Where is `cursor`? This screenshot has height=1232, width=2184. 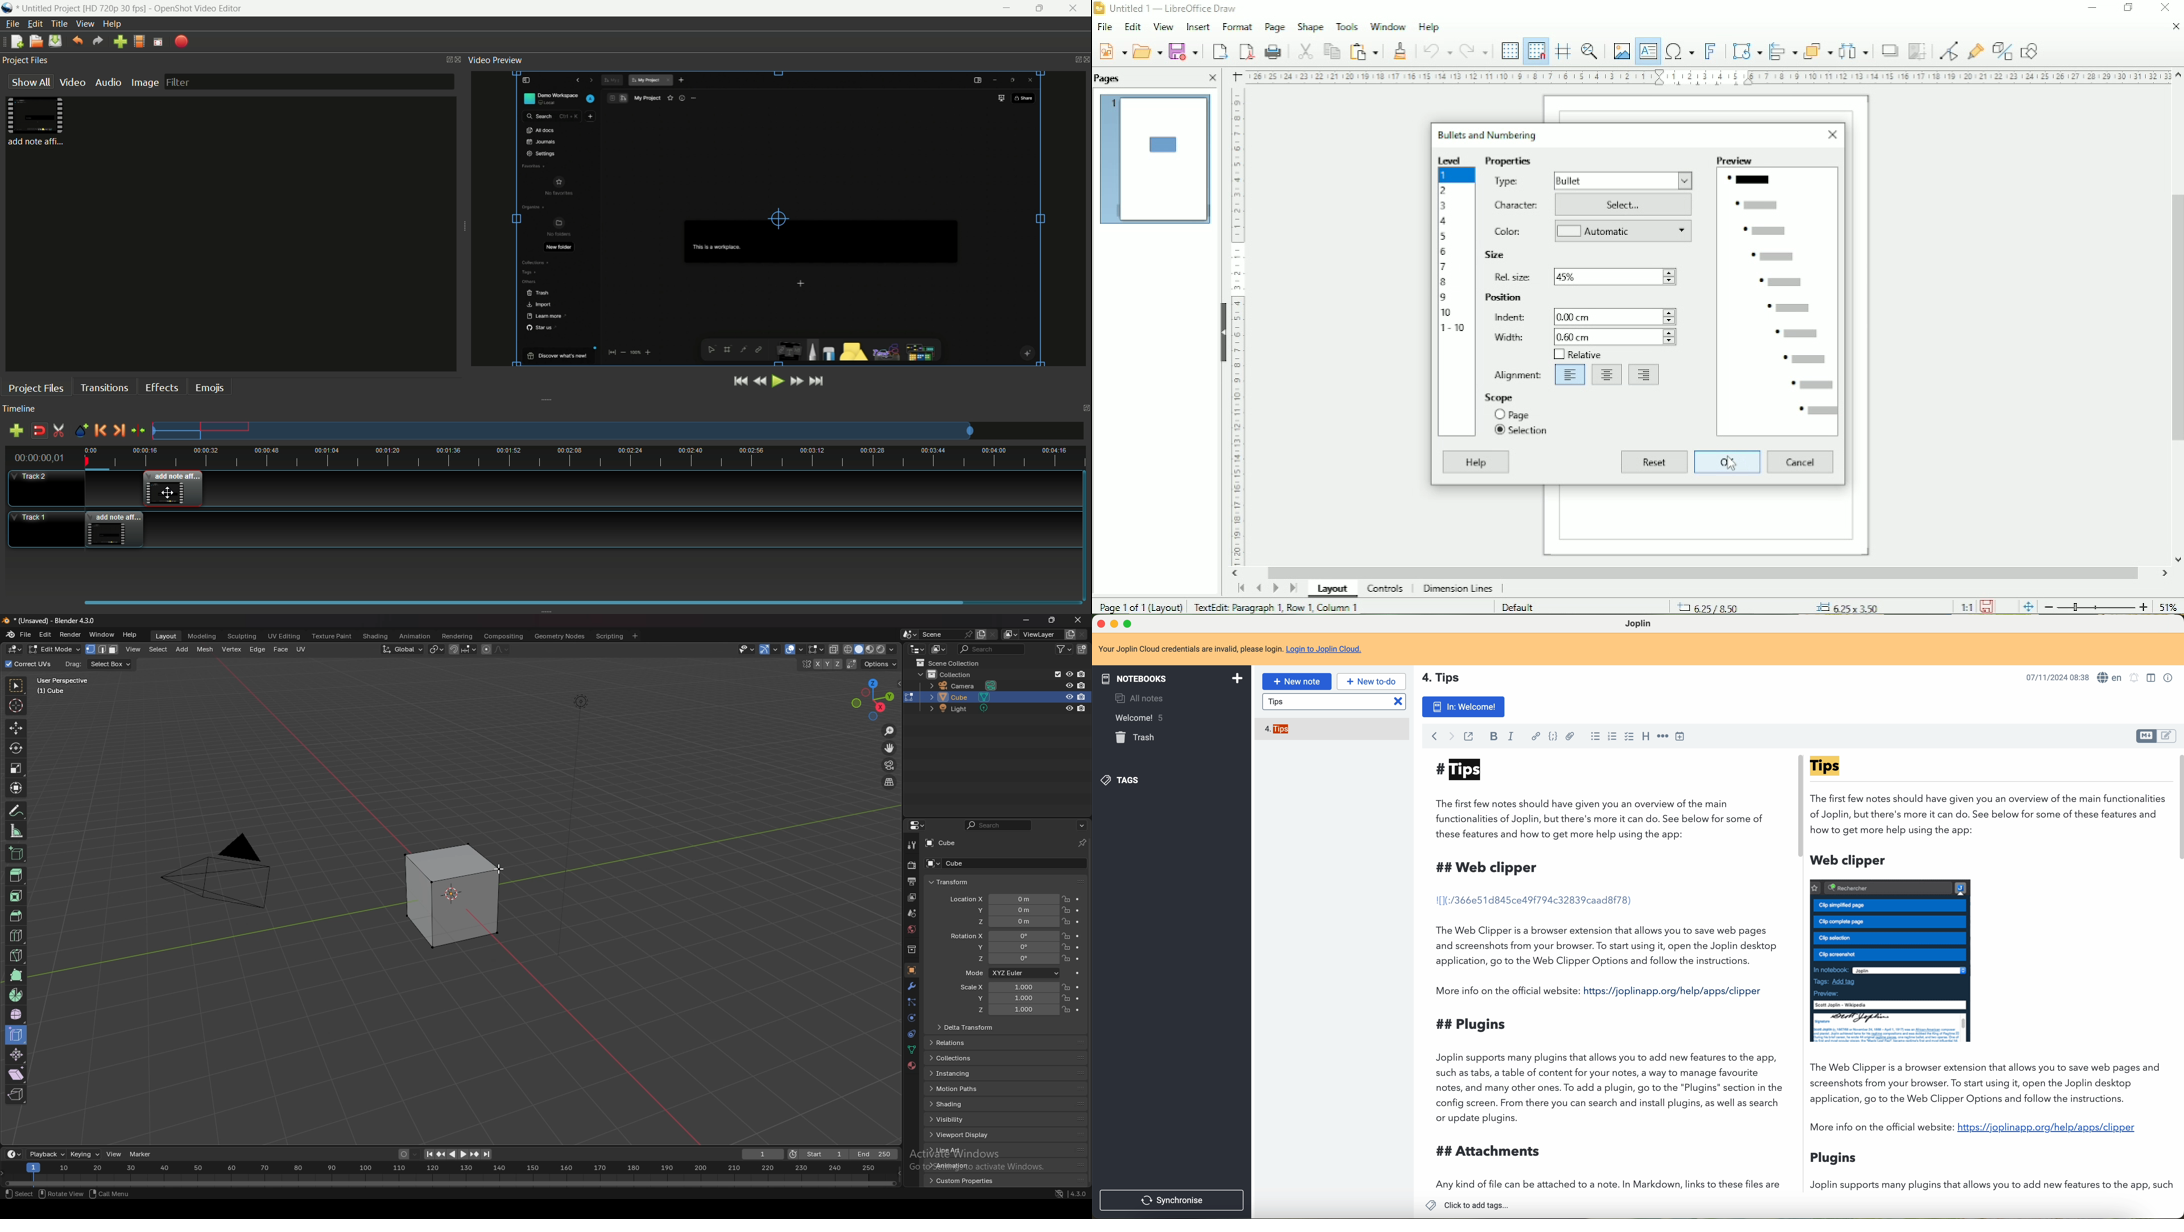
cursor is located at coordinates (498, 870).